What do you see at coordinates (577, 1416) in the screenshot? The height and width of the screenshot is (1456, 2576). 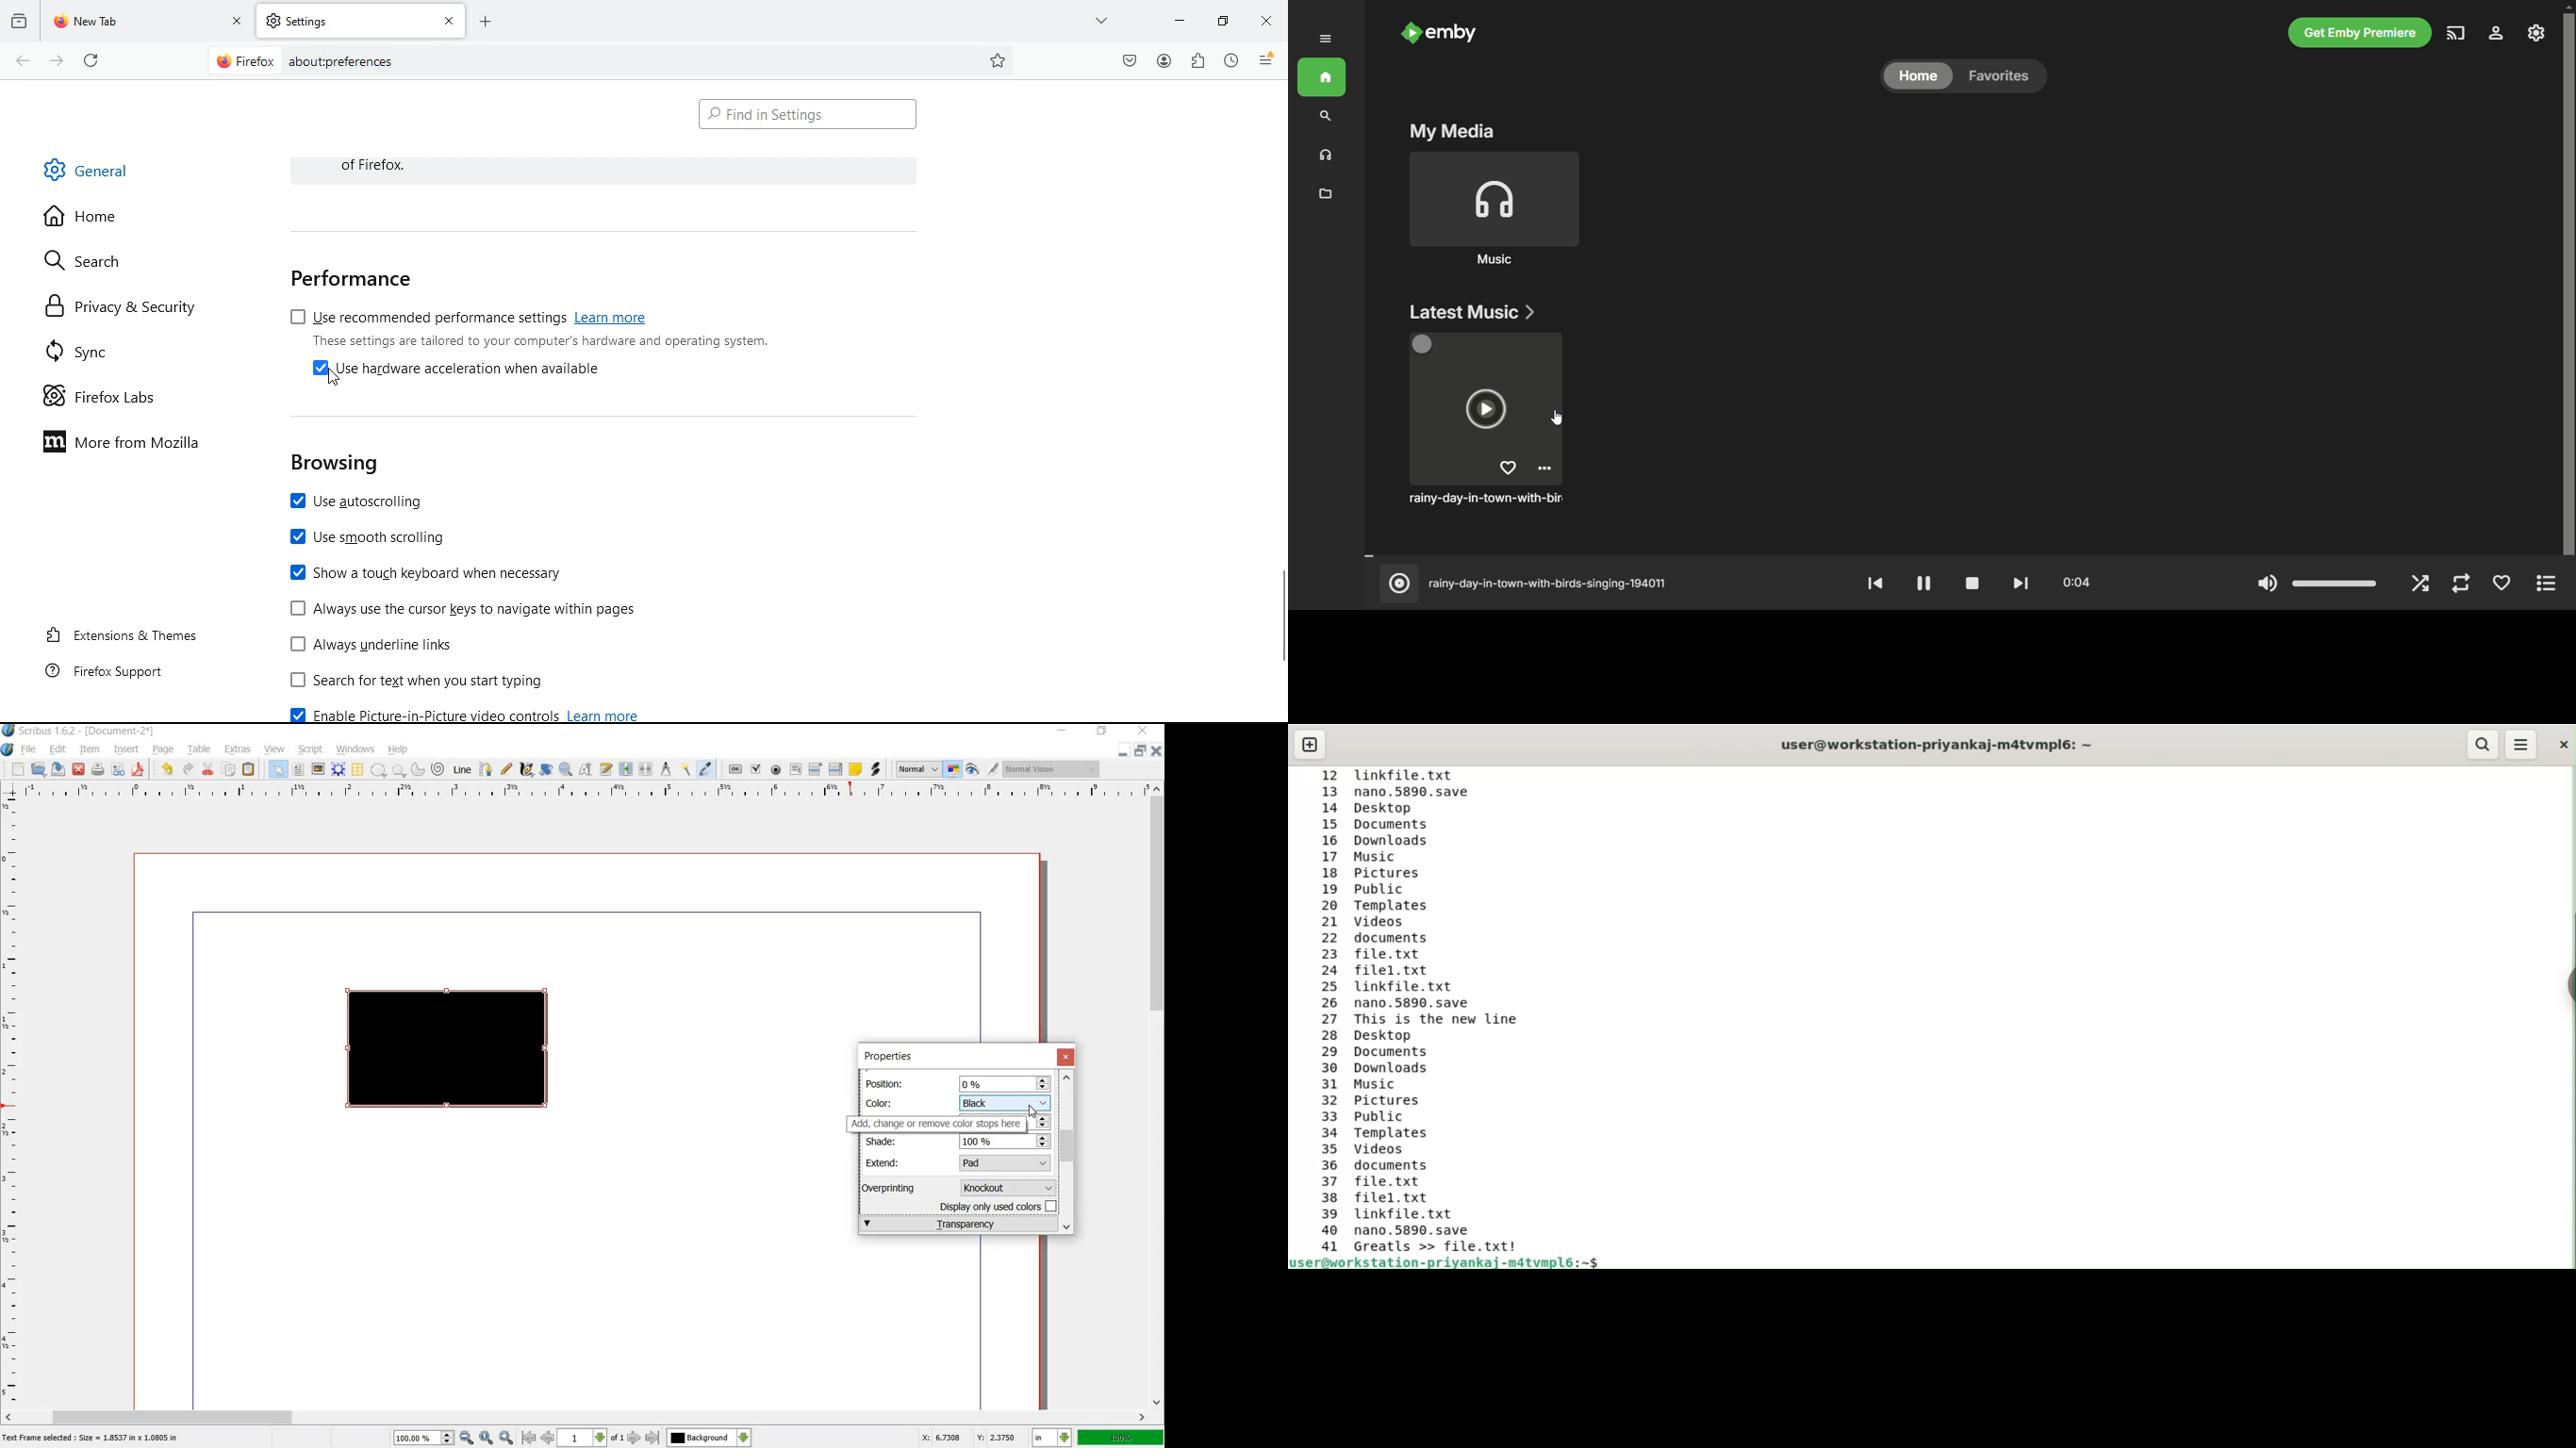 I see `scroll bar` at bounding box center [577, 1416].